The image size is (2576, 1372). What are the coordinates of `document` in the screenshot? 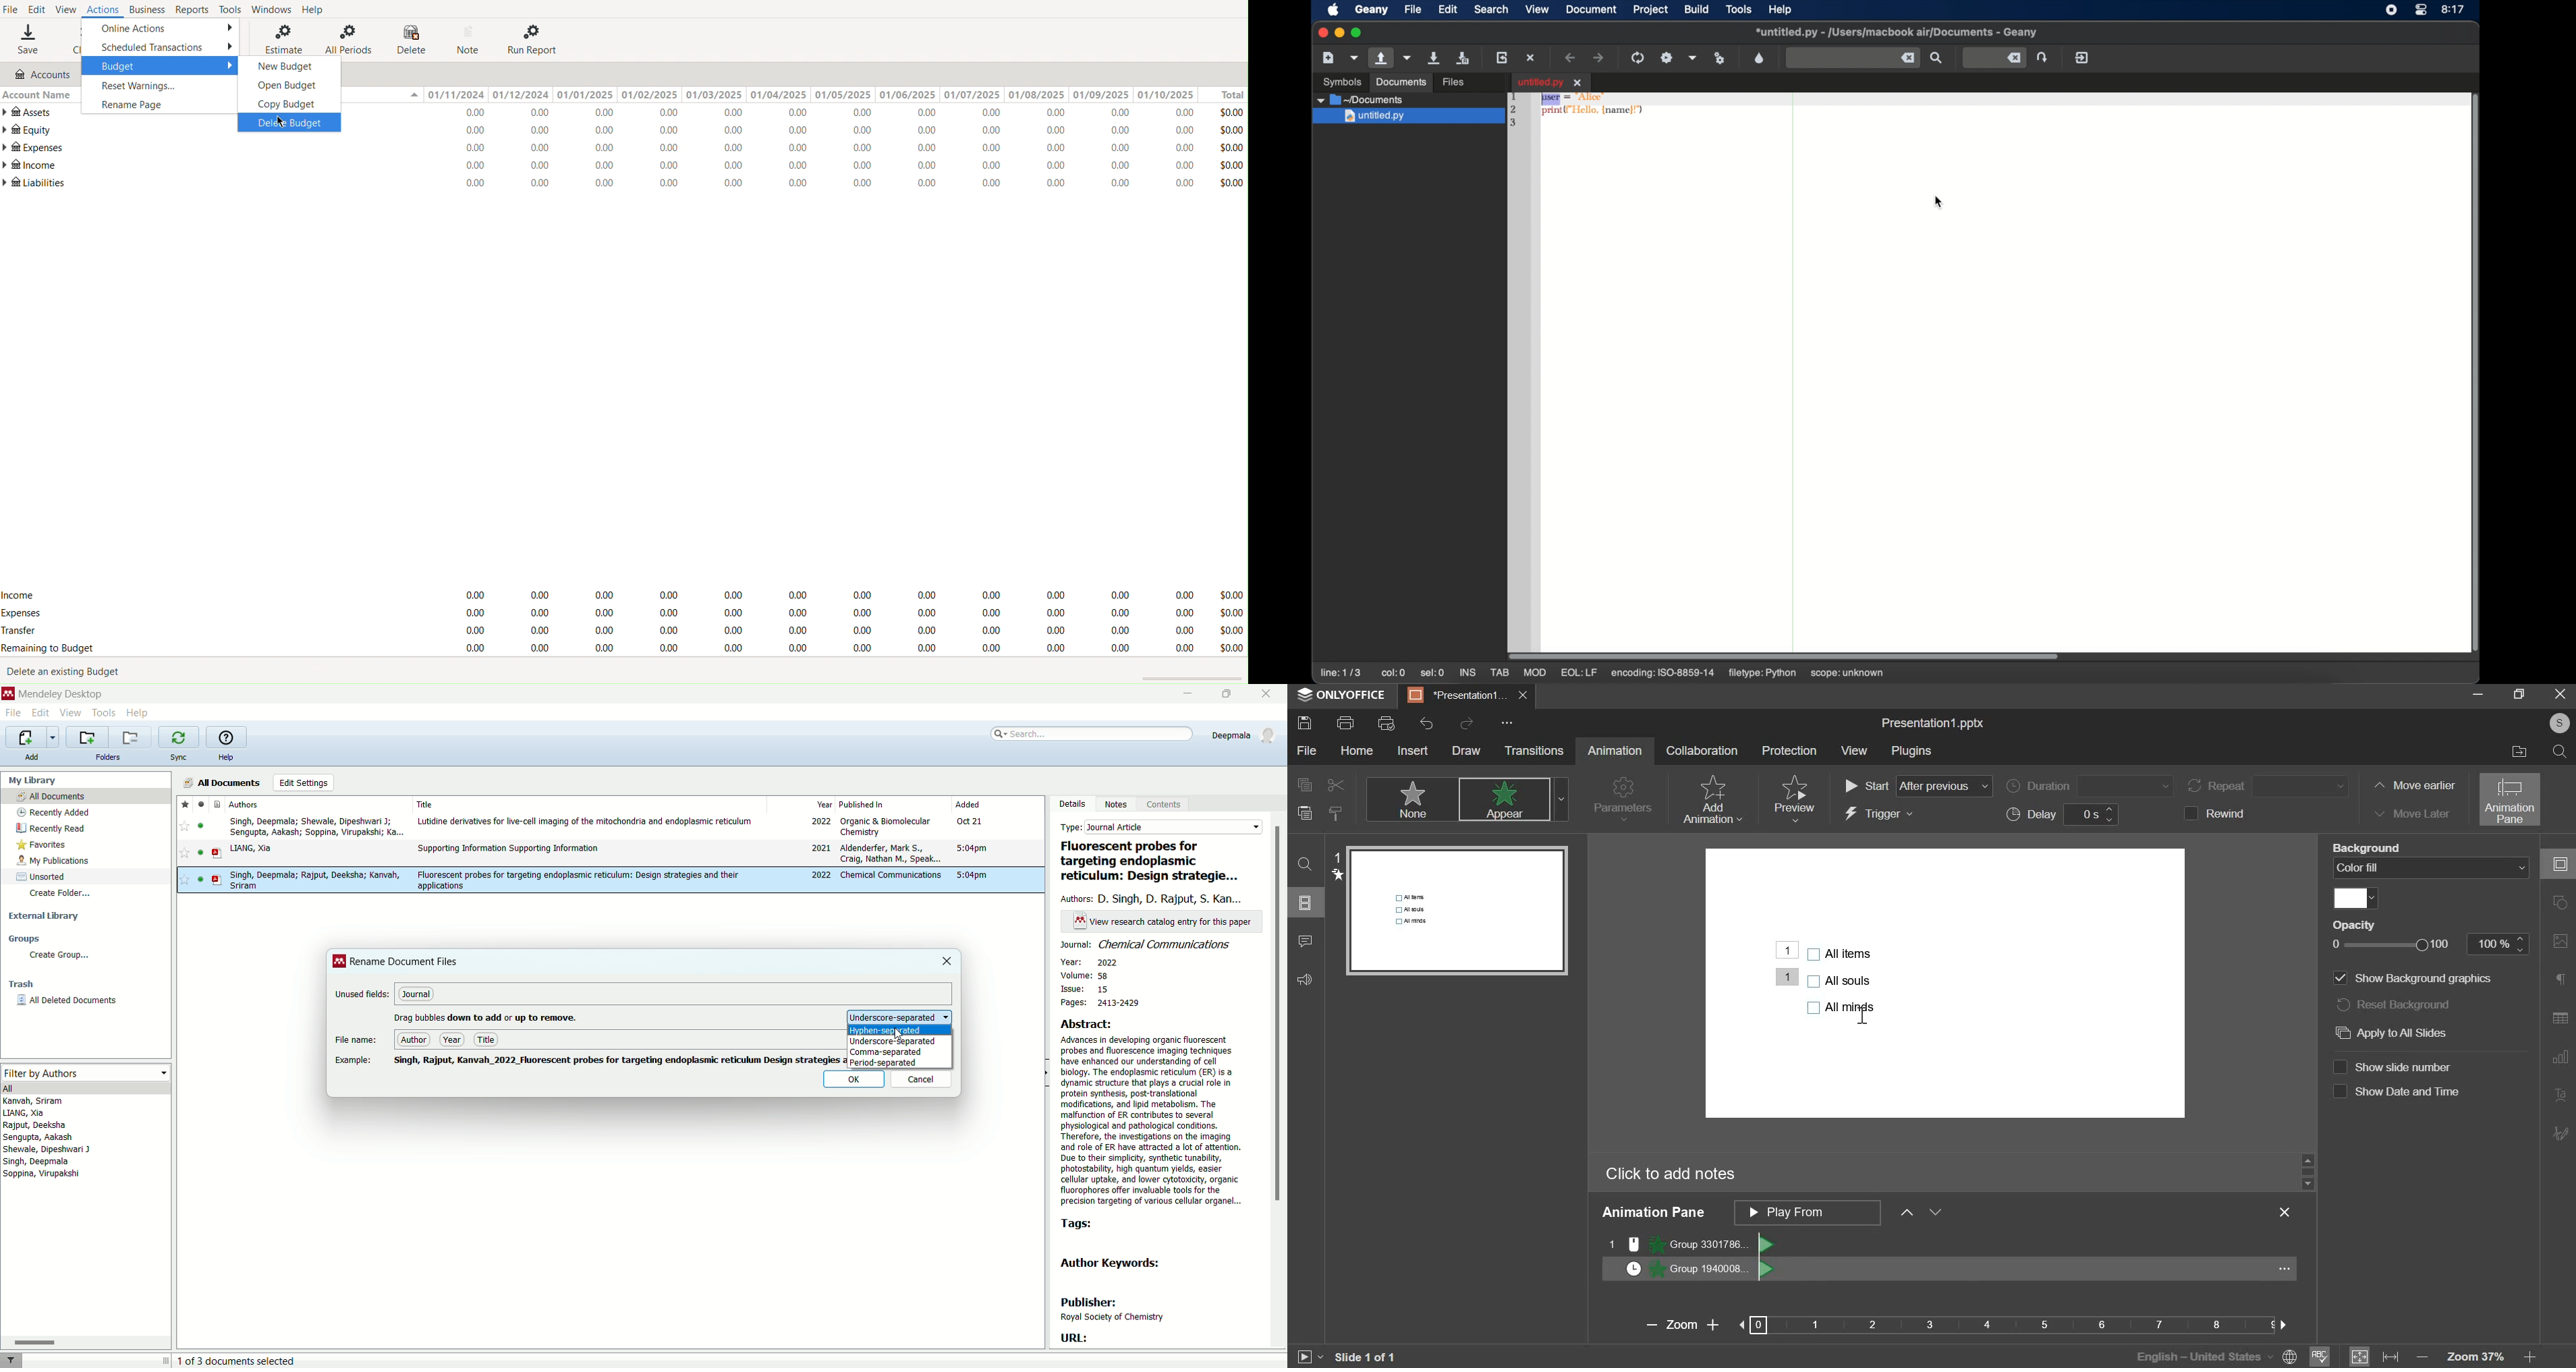 It's located at (217, 853).